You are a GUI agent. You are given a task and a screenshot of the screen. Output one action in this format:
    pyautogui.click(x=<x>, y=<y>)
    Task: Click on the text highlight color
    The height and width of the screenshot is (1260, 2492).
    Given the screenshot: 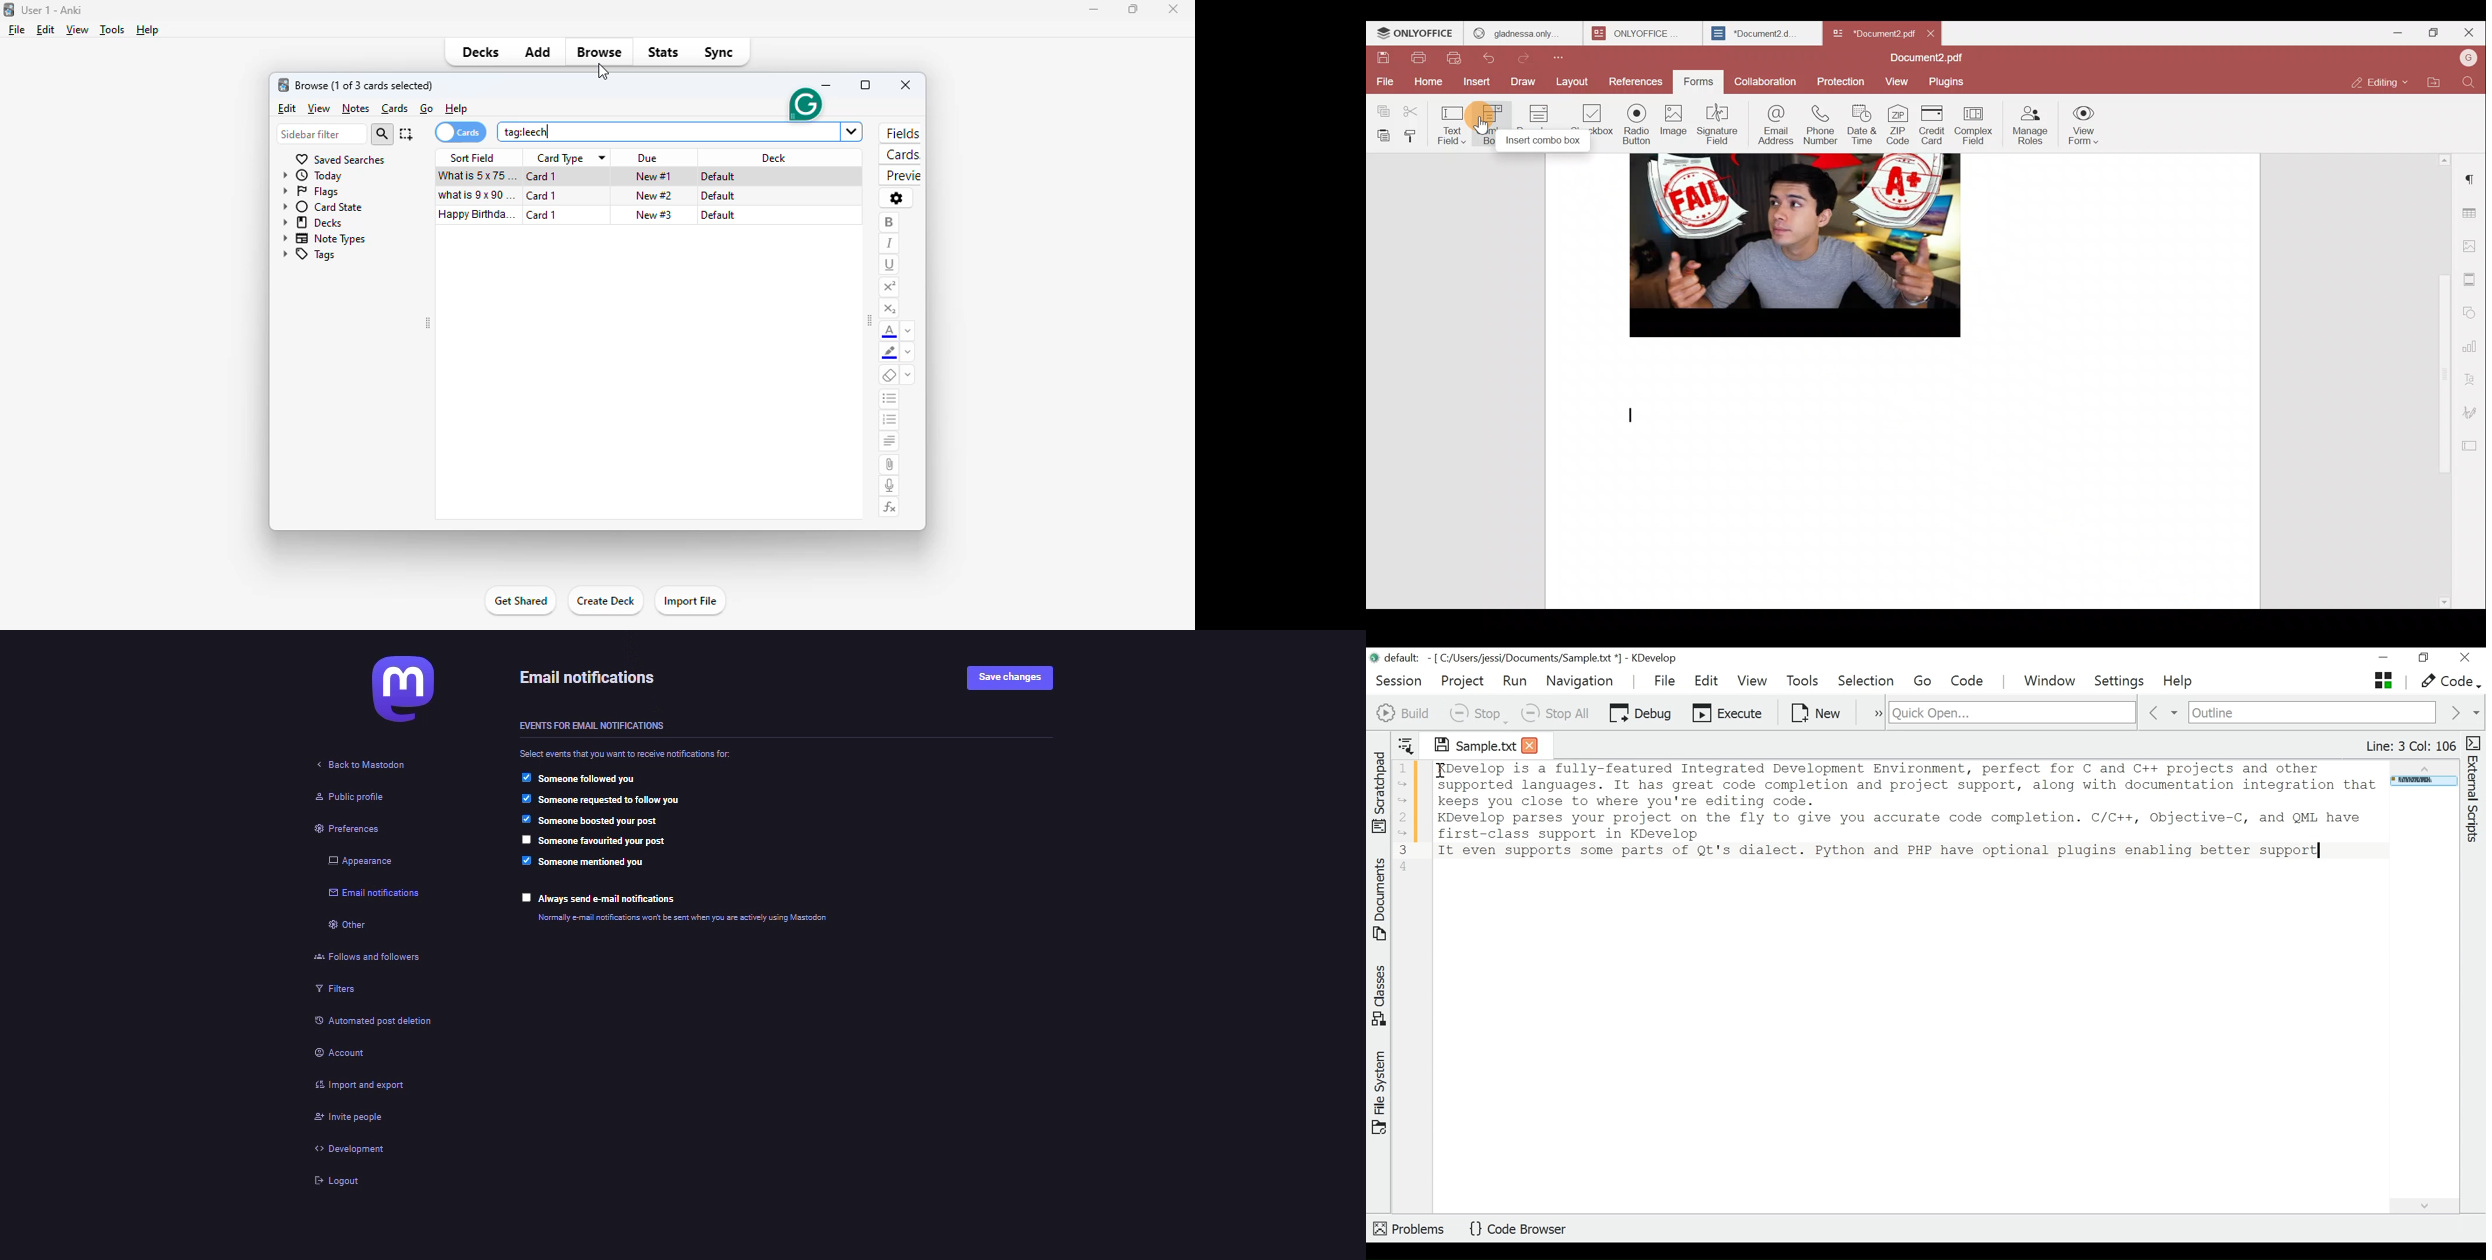 What is the action you would take?
    pyautogui.click(x=890, y=353)
    